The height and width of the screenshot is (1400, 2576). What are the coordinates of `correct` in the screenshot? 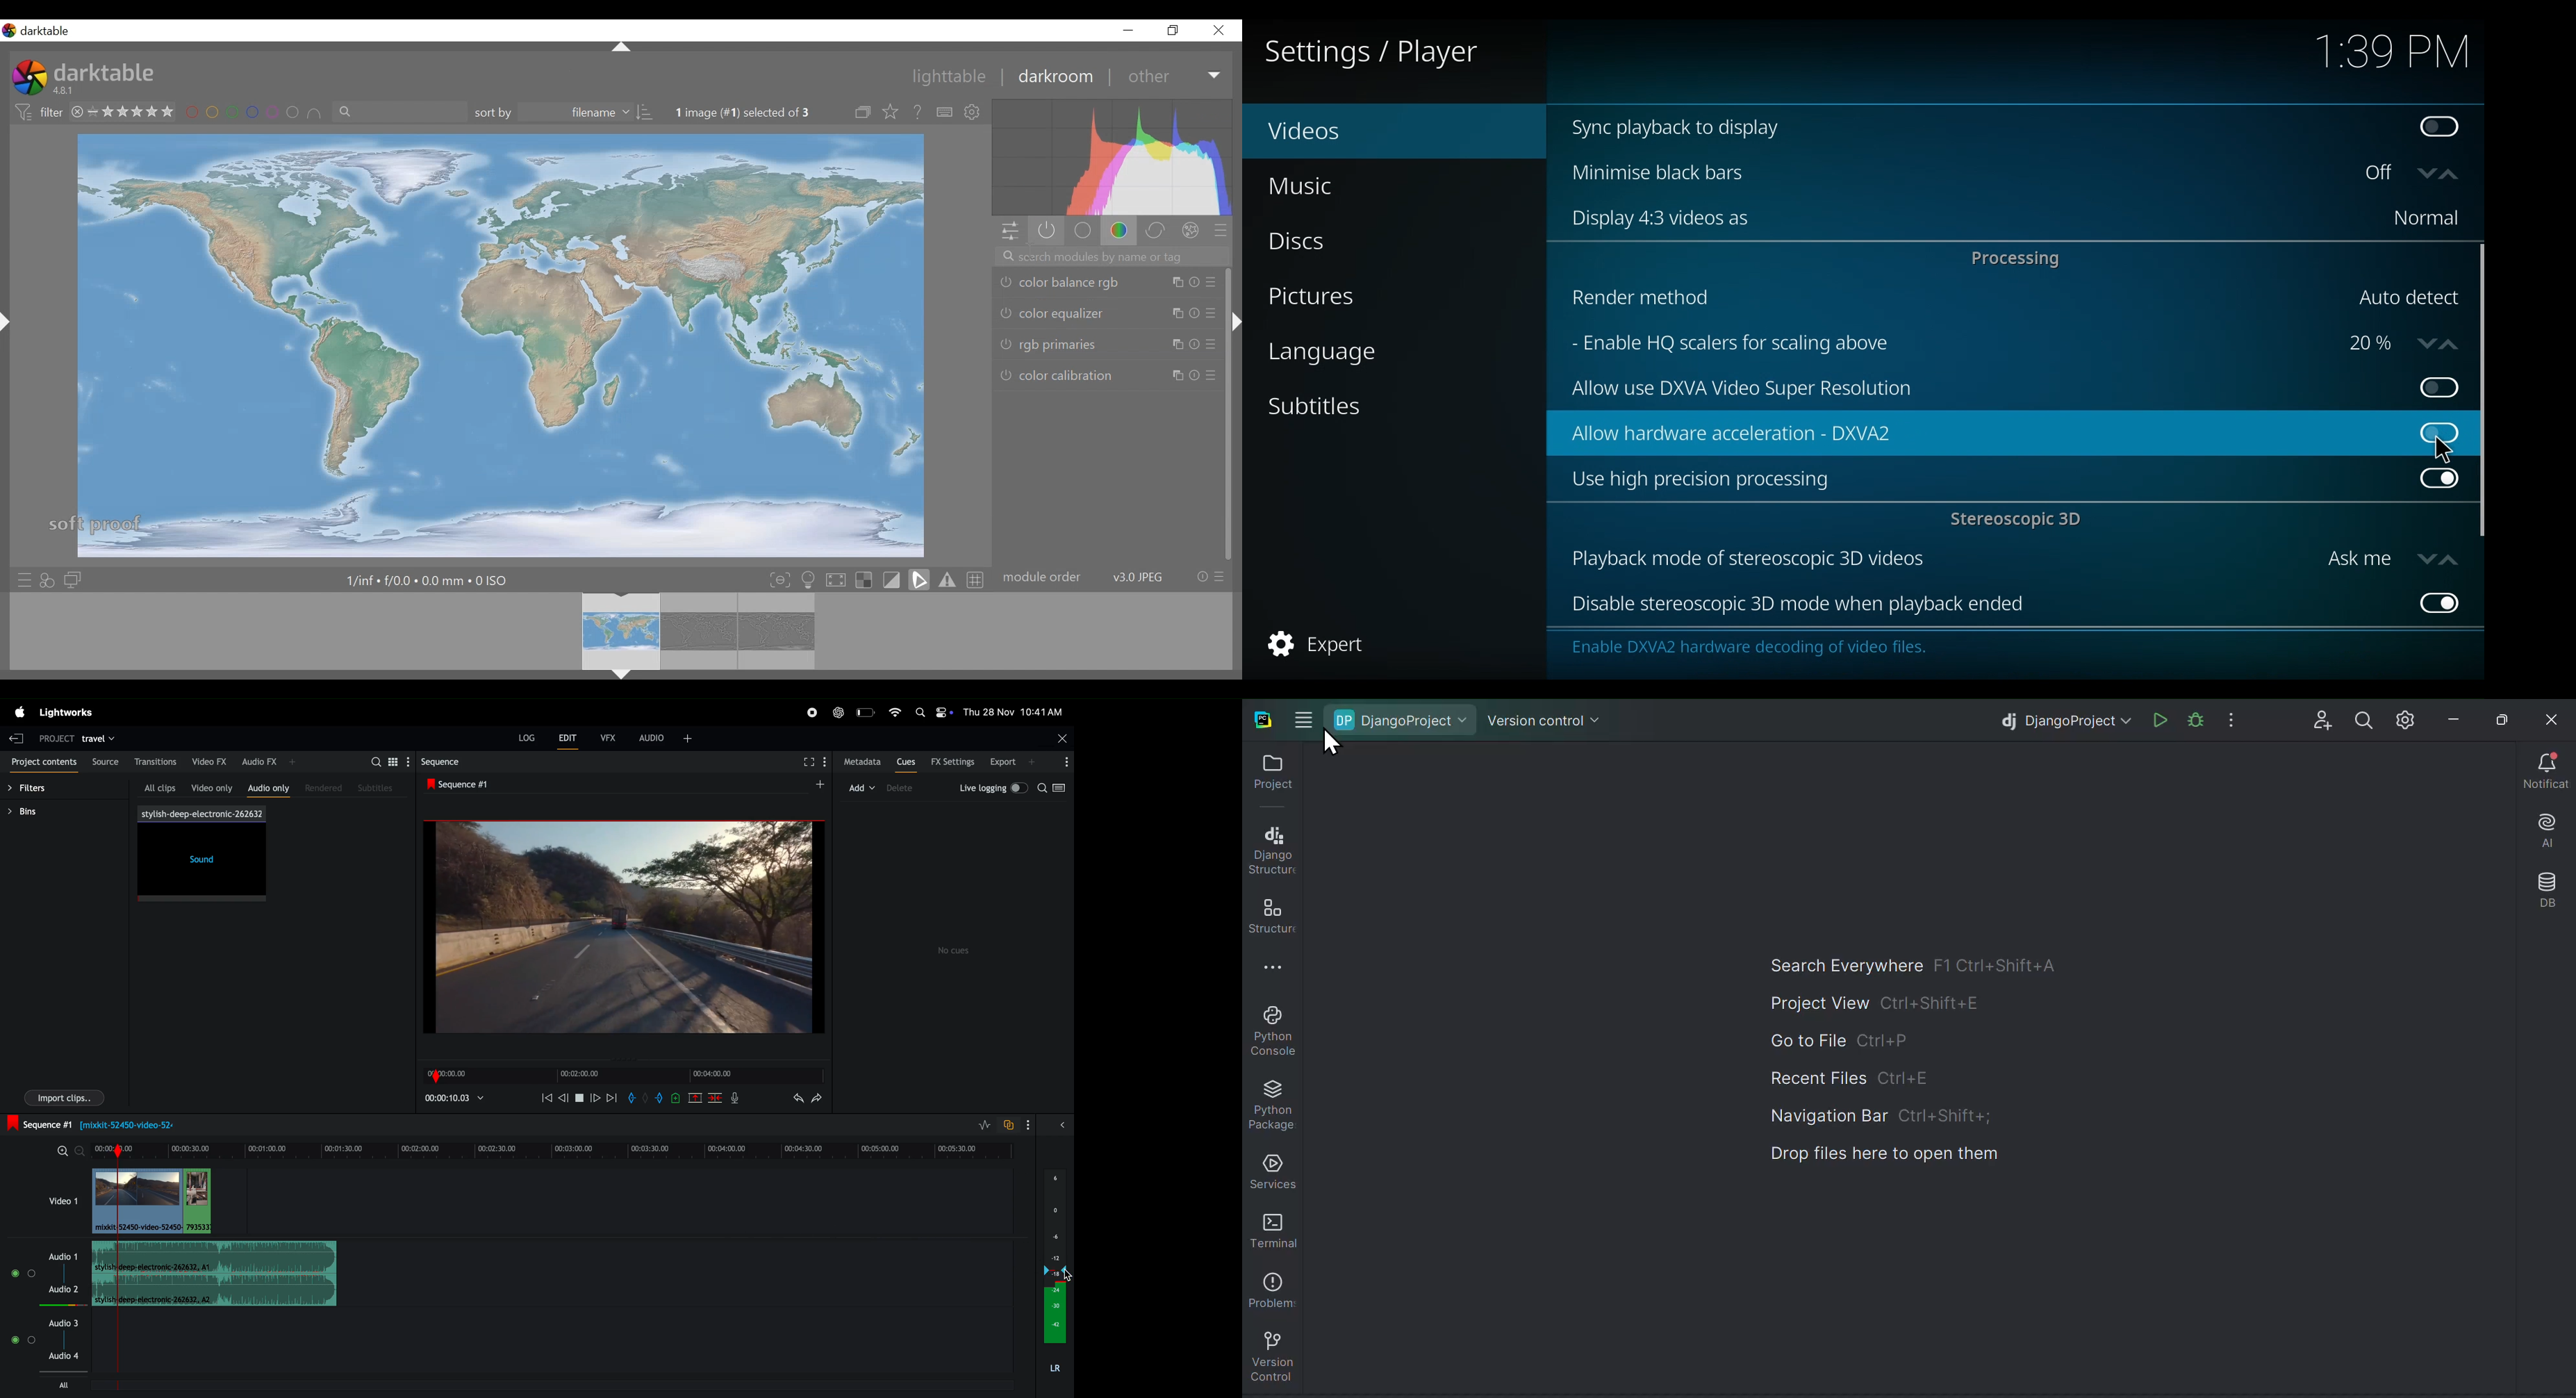 It's located at (1156, 230).